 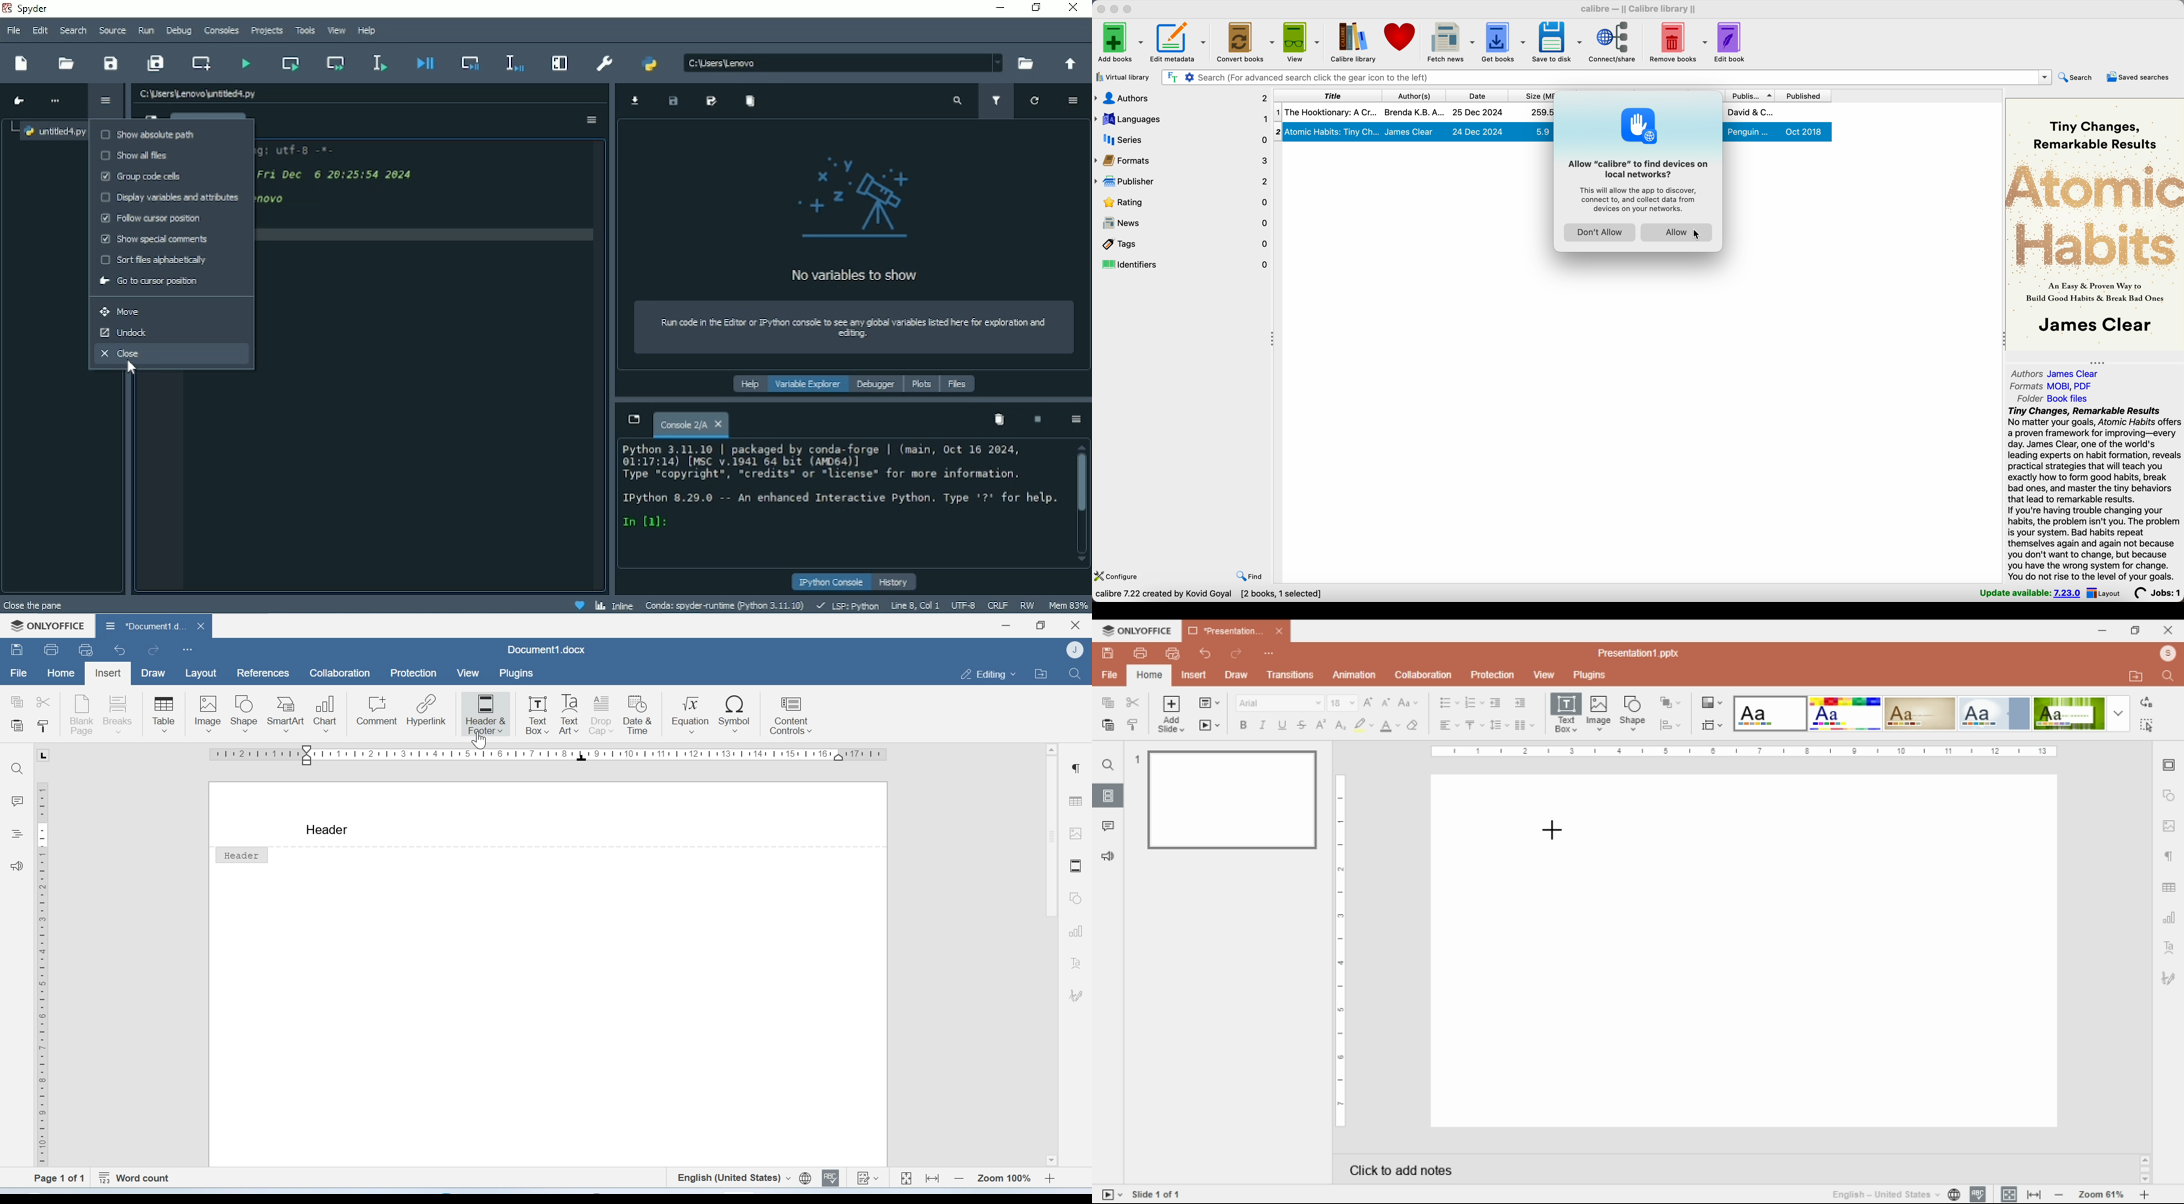 I want to click on animation, so click(x=1353, y=675).